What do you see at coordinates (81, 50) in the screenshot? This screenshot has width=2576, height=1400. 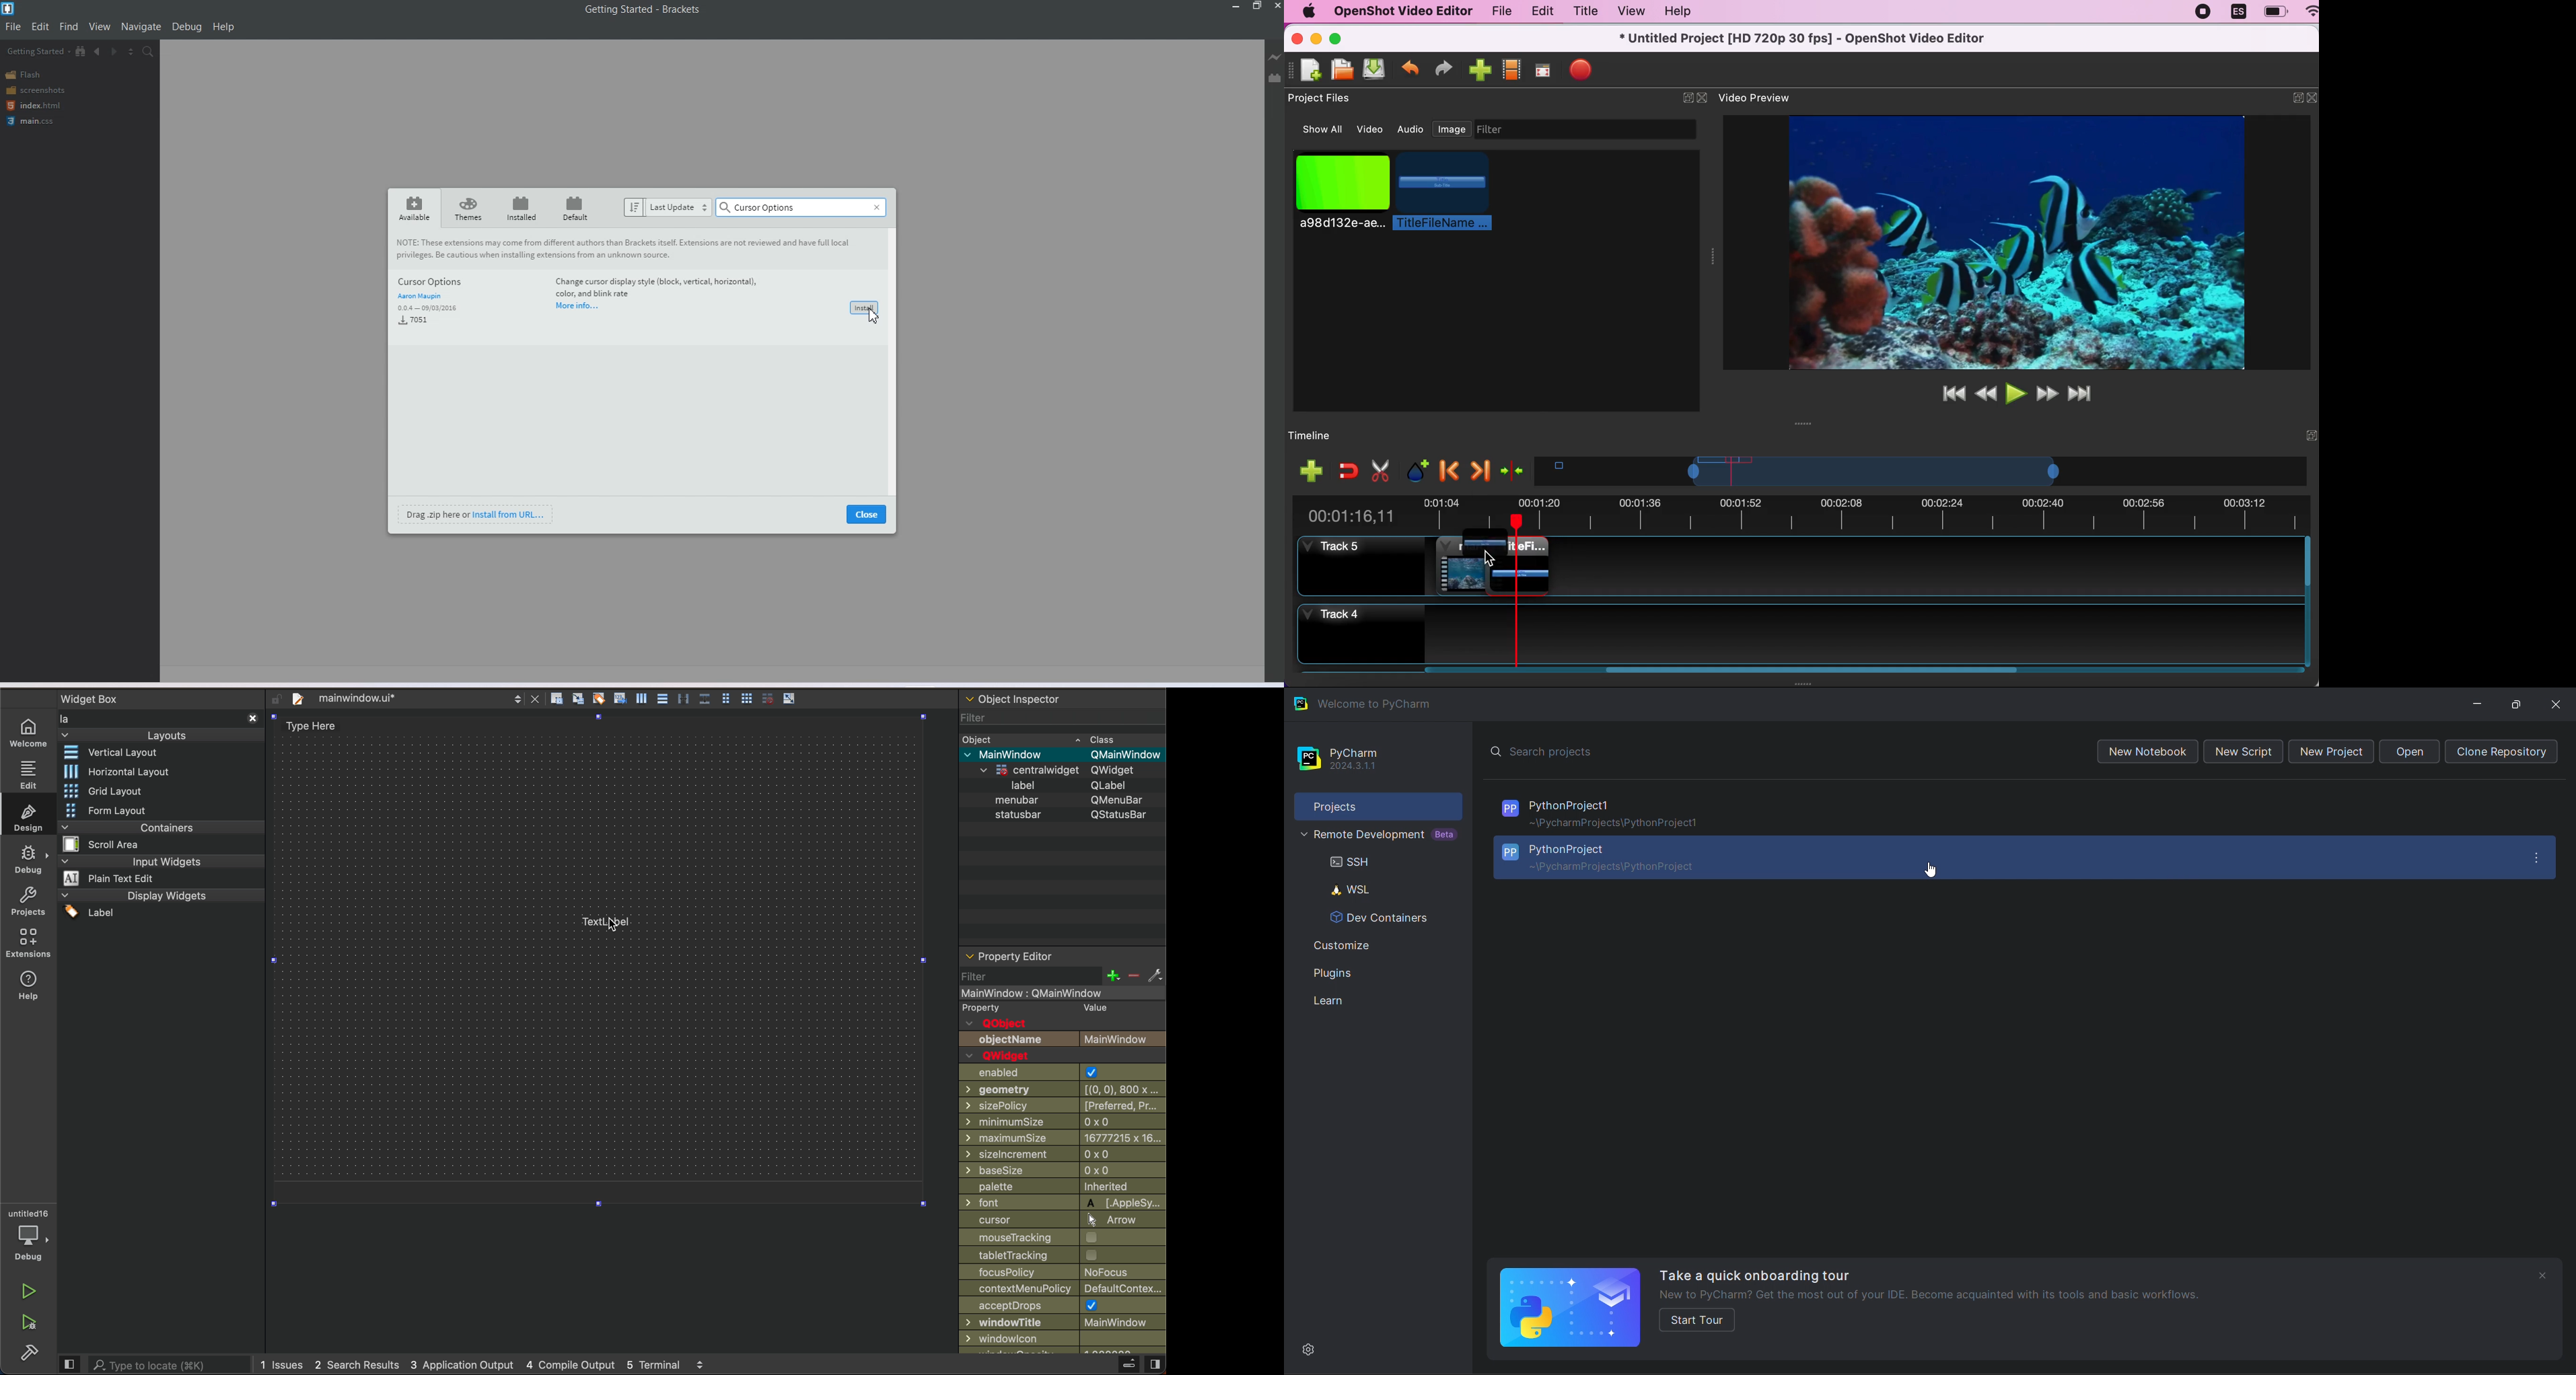 I see `Show file in Tree` at bounding box center [81, 50].